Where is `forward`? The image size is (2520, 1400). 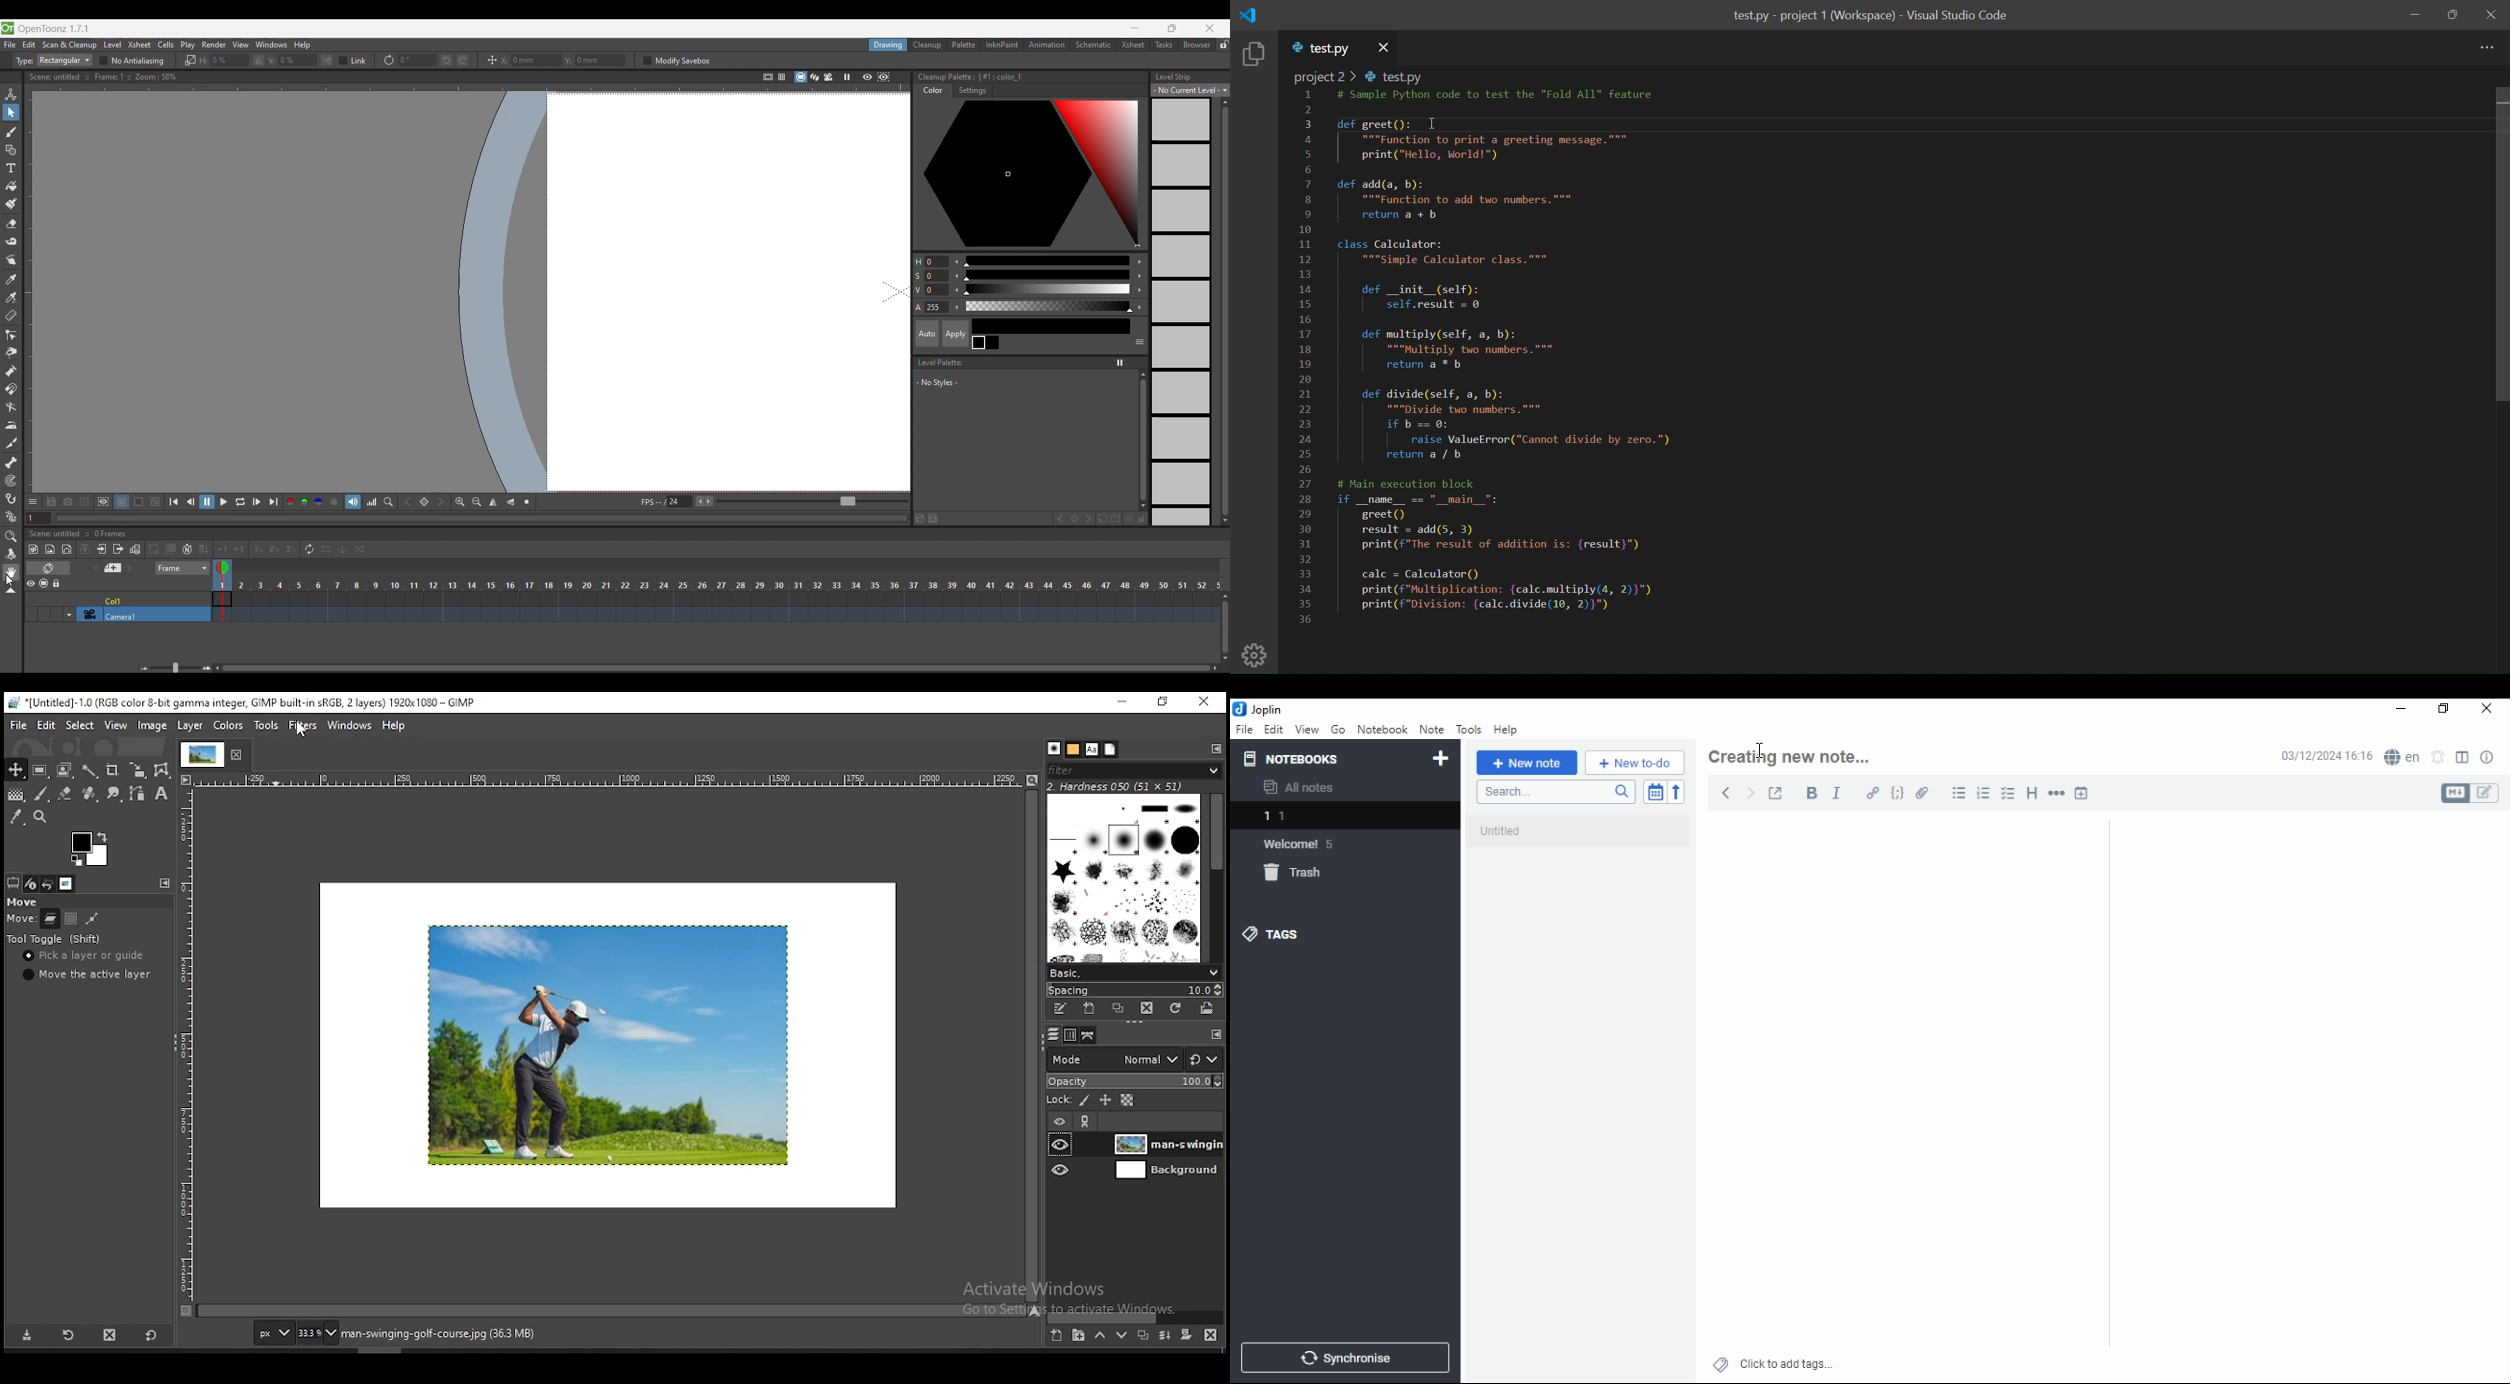
forward is located at coordinates (1750, 791).